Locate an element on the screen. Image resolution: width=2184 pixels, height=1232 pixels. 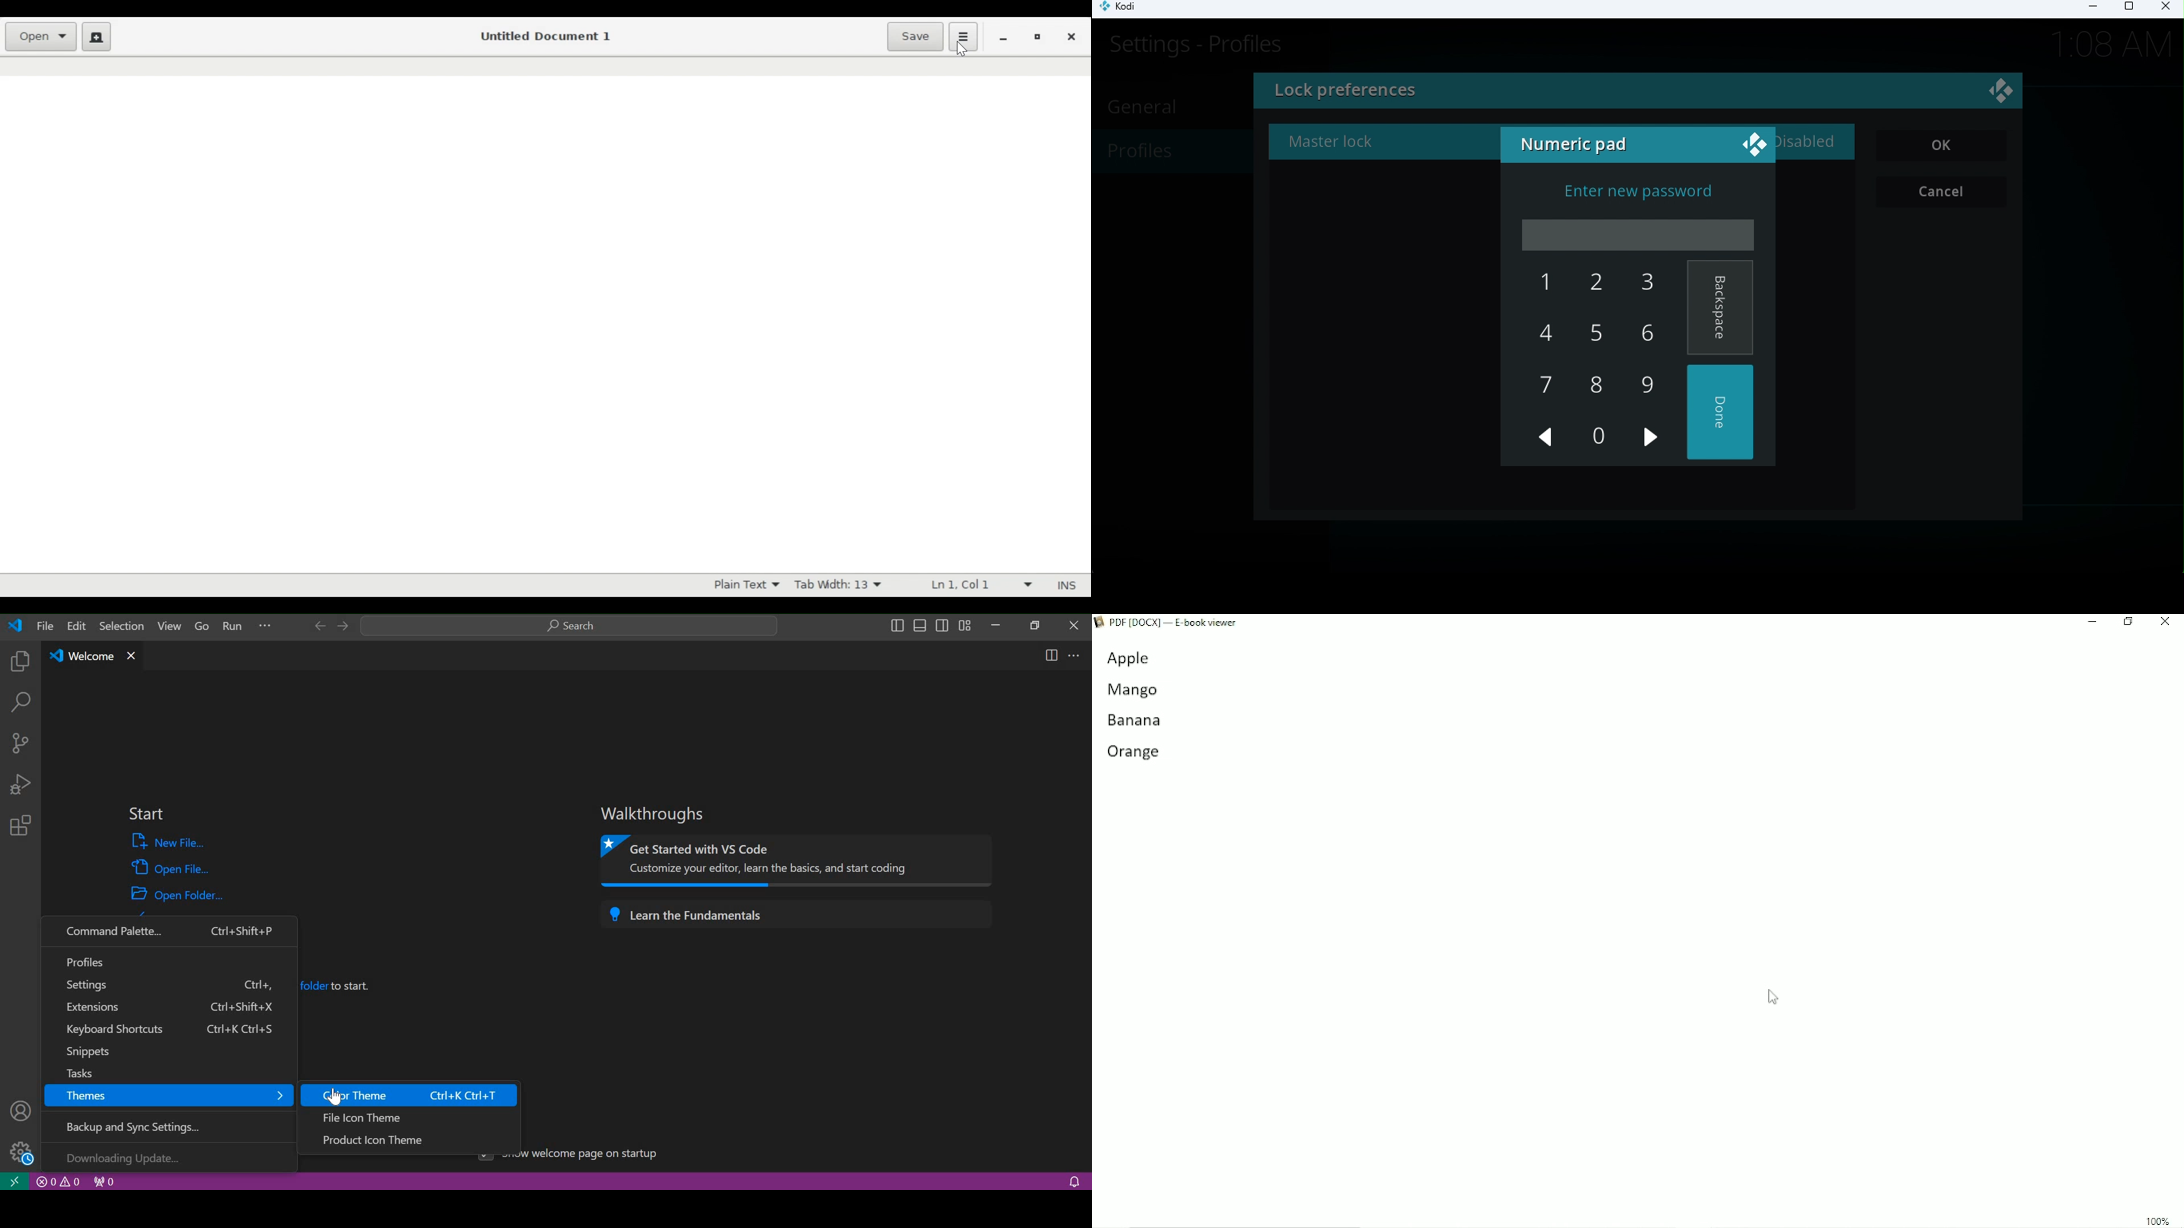
4 is located at coordinates (1547, 333).